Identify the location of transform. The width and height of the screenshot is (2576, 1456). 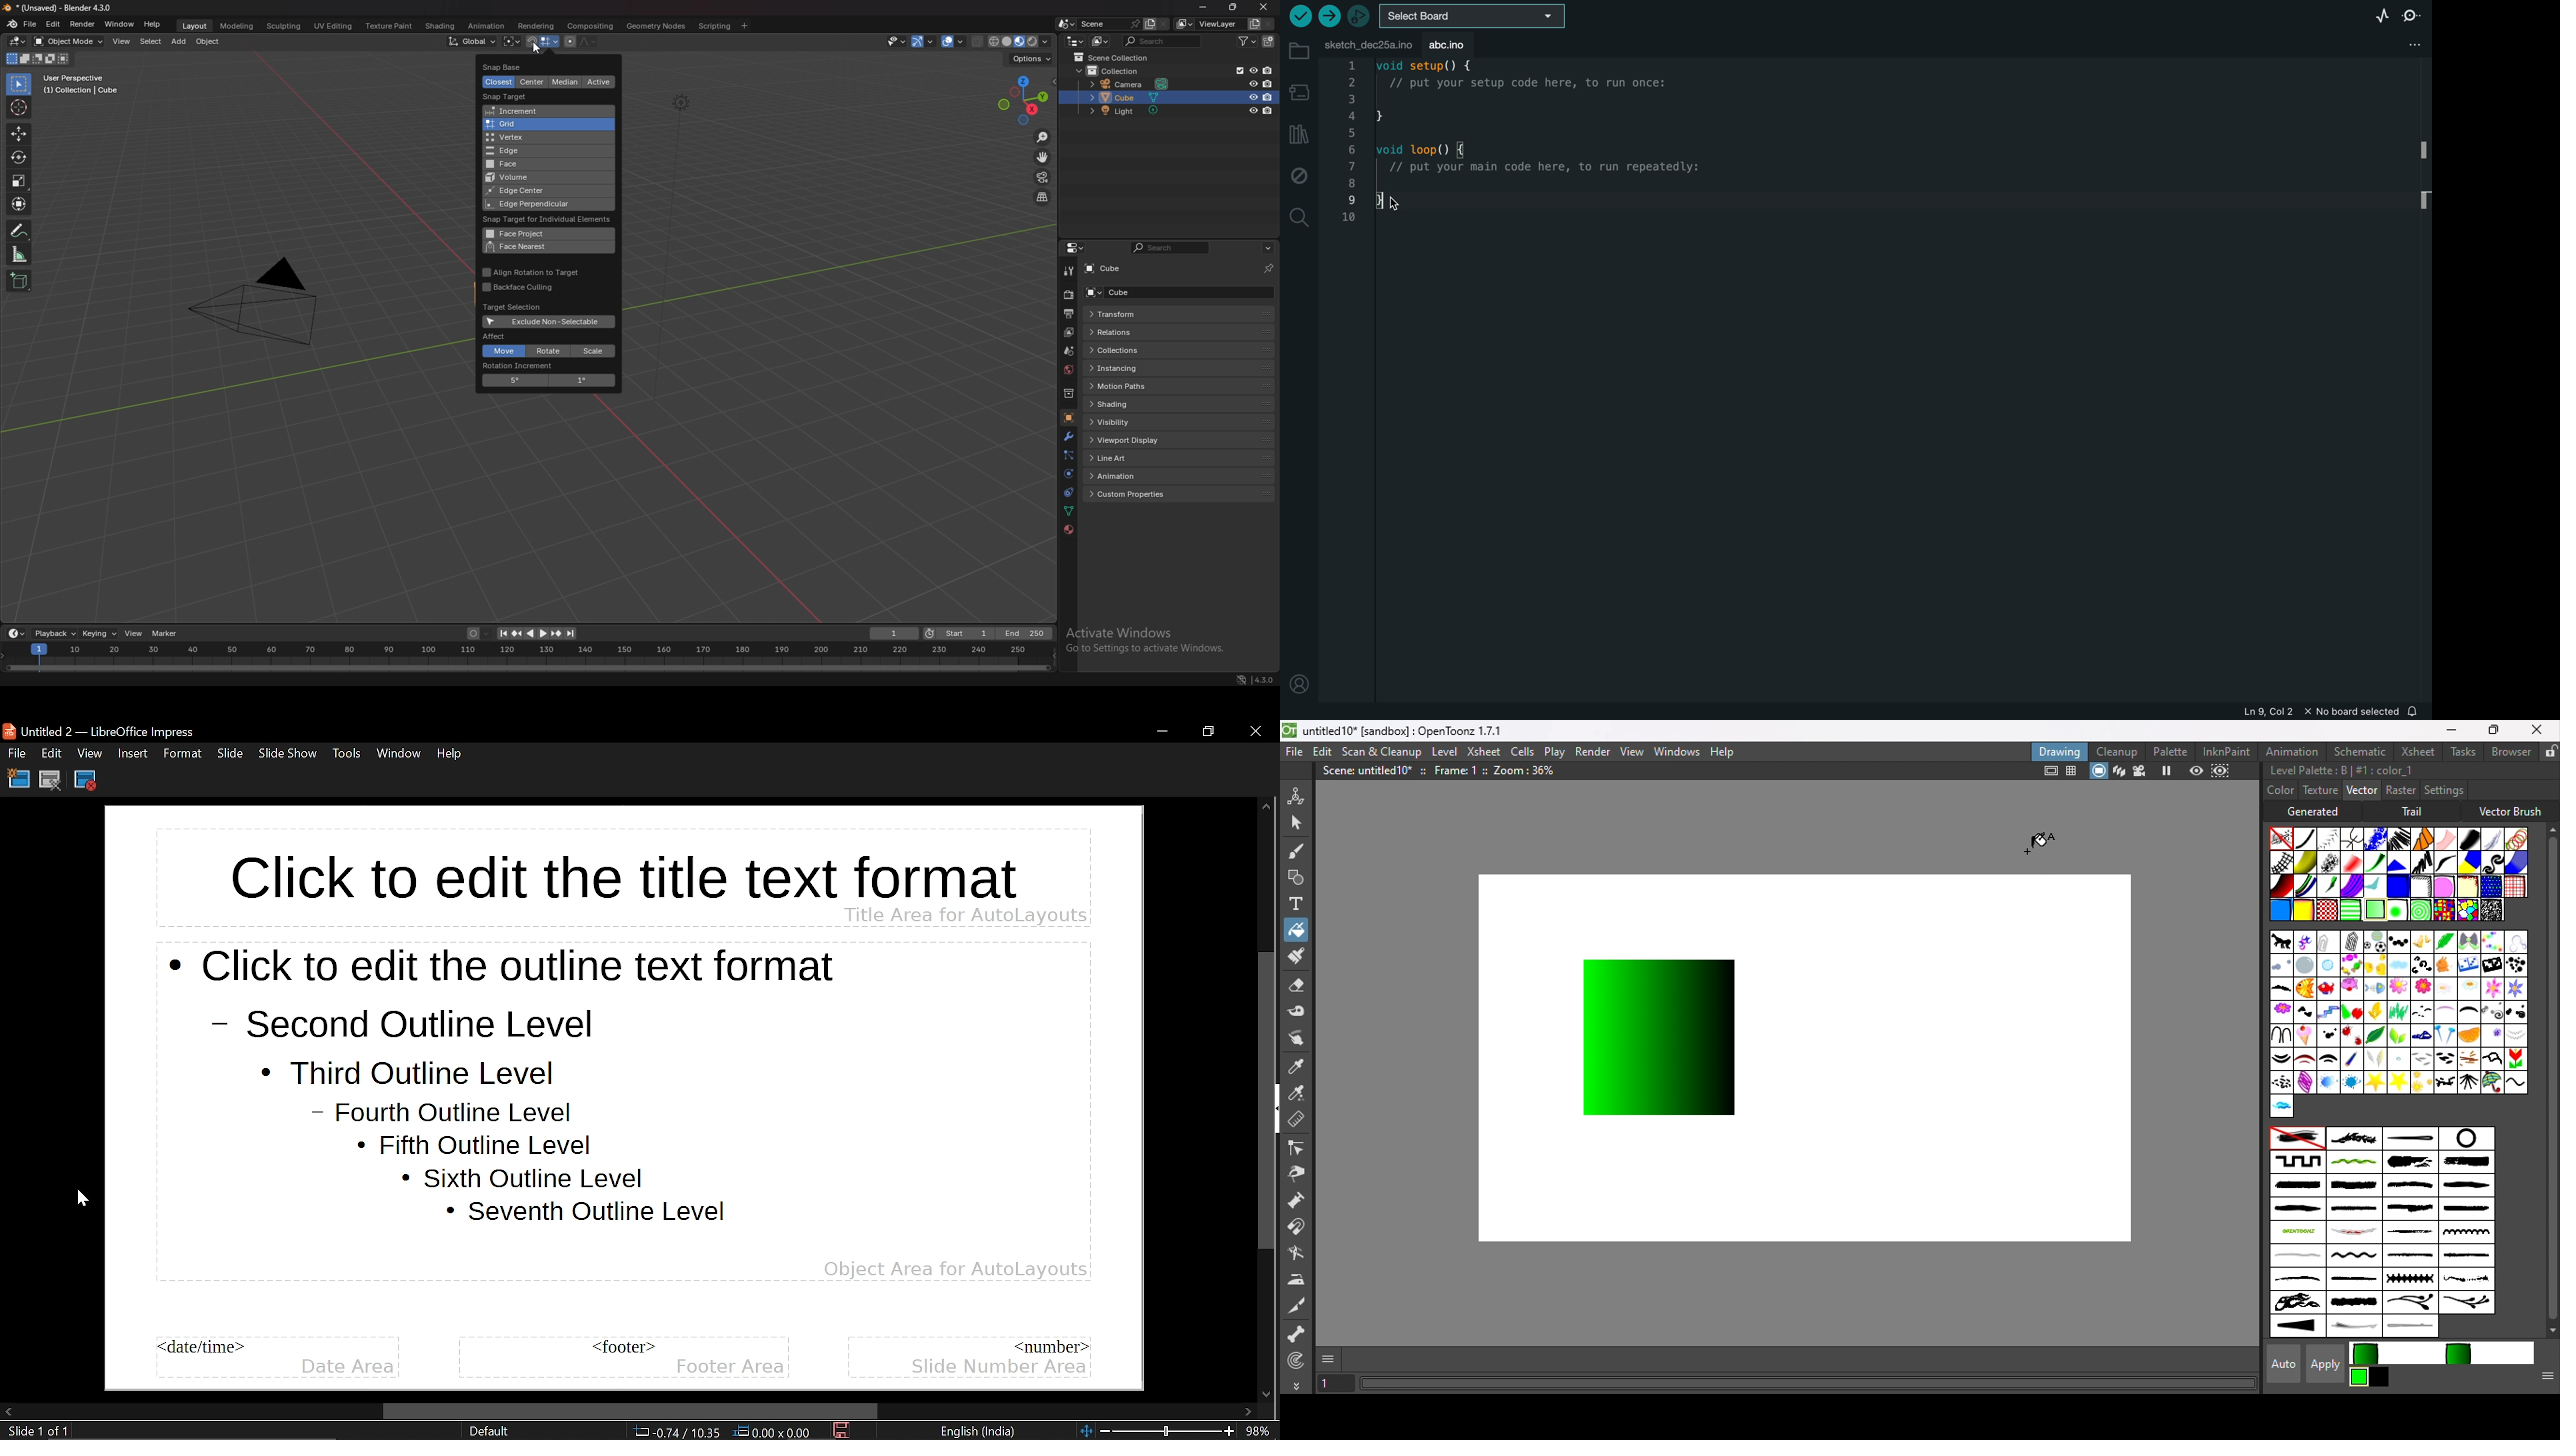
(20, 203).